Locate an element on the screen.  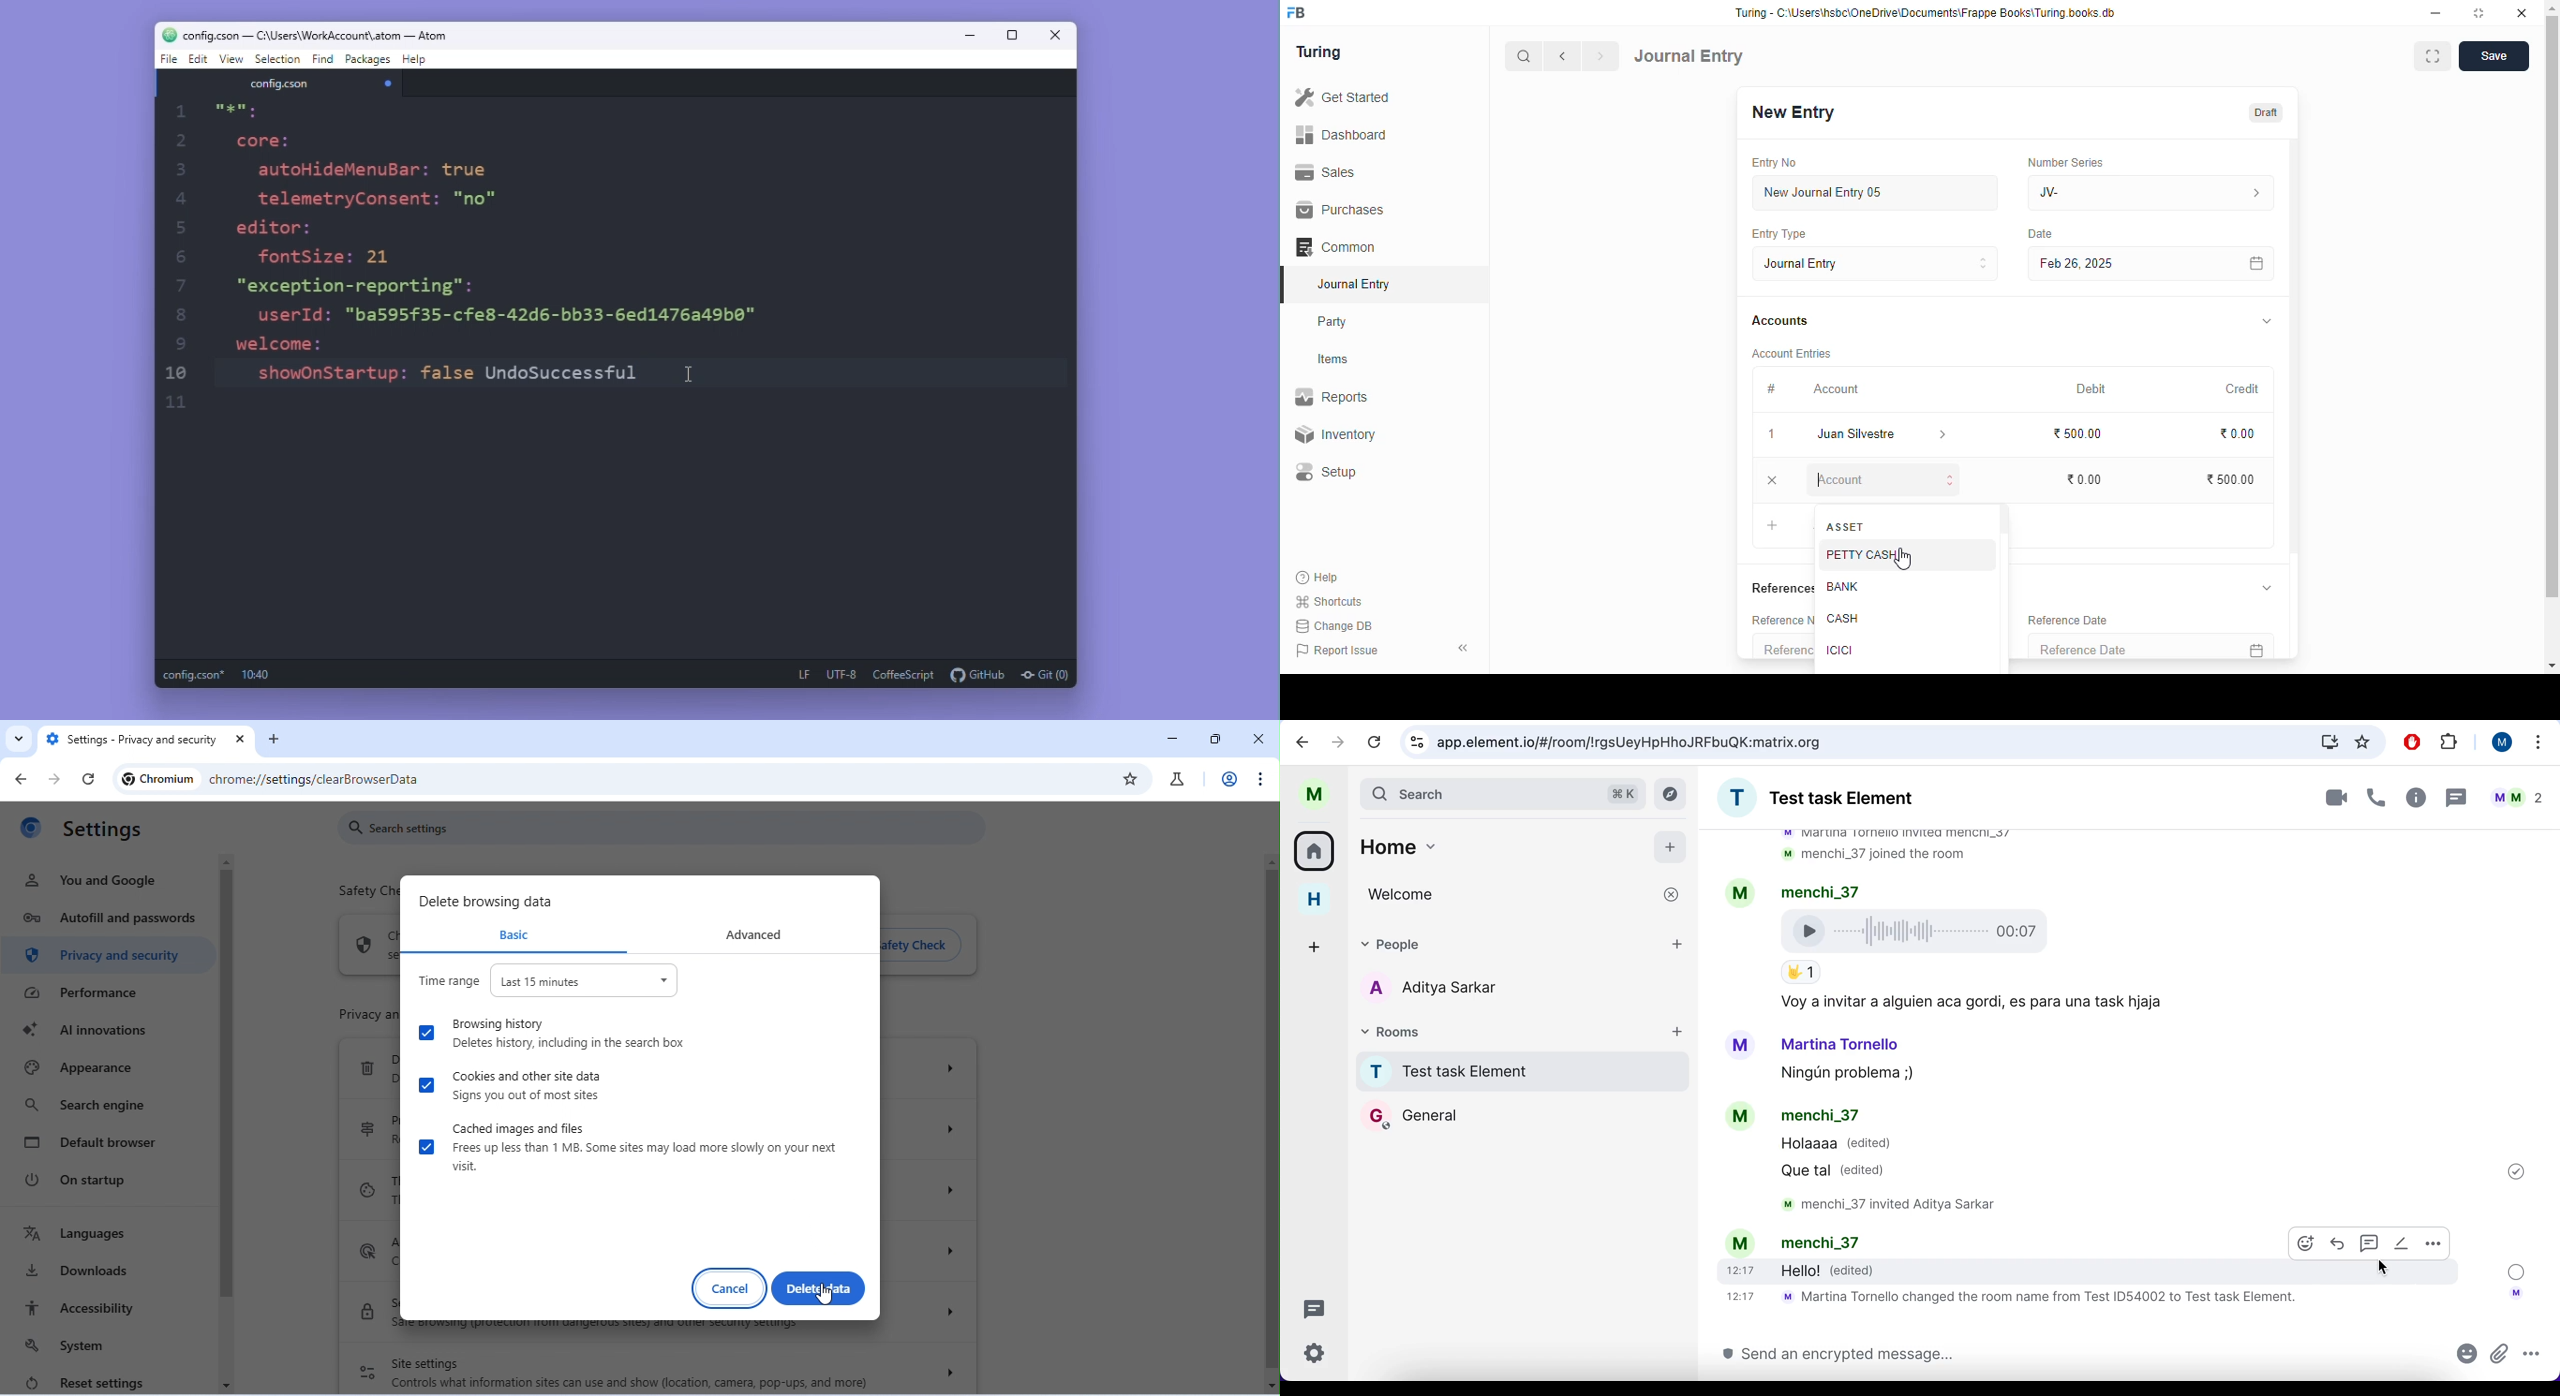
JV- is located at coordinates (2149, 194).